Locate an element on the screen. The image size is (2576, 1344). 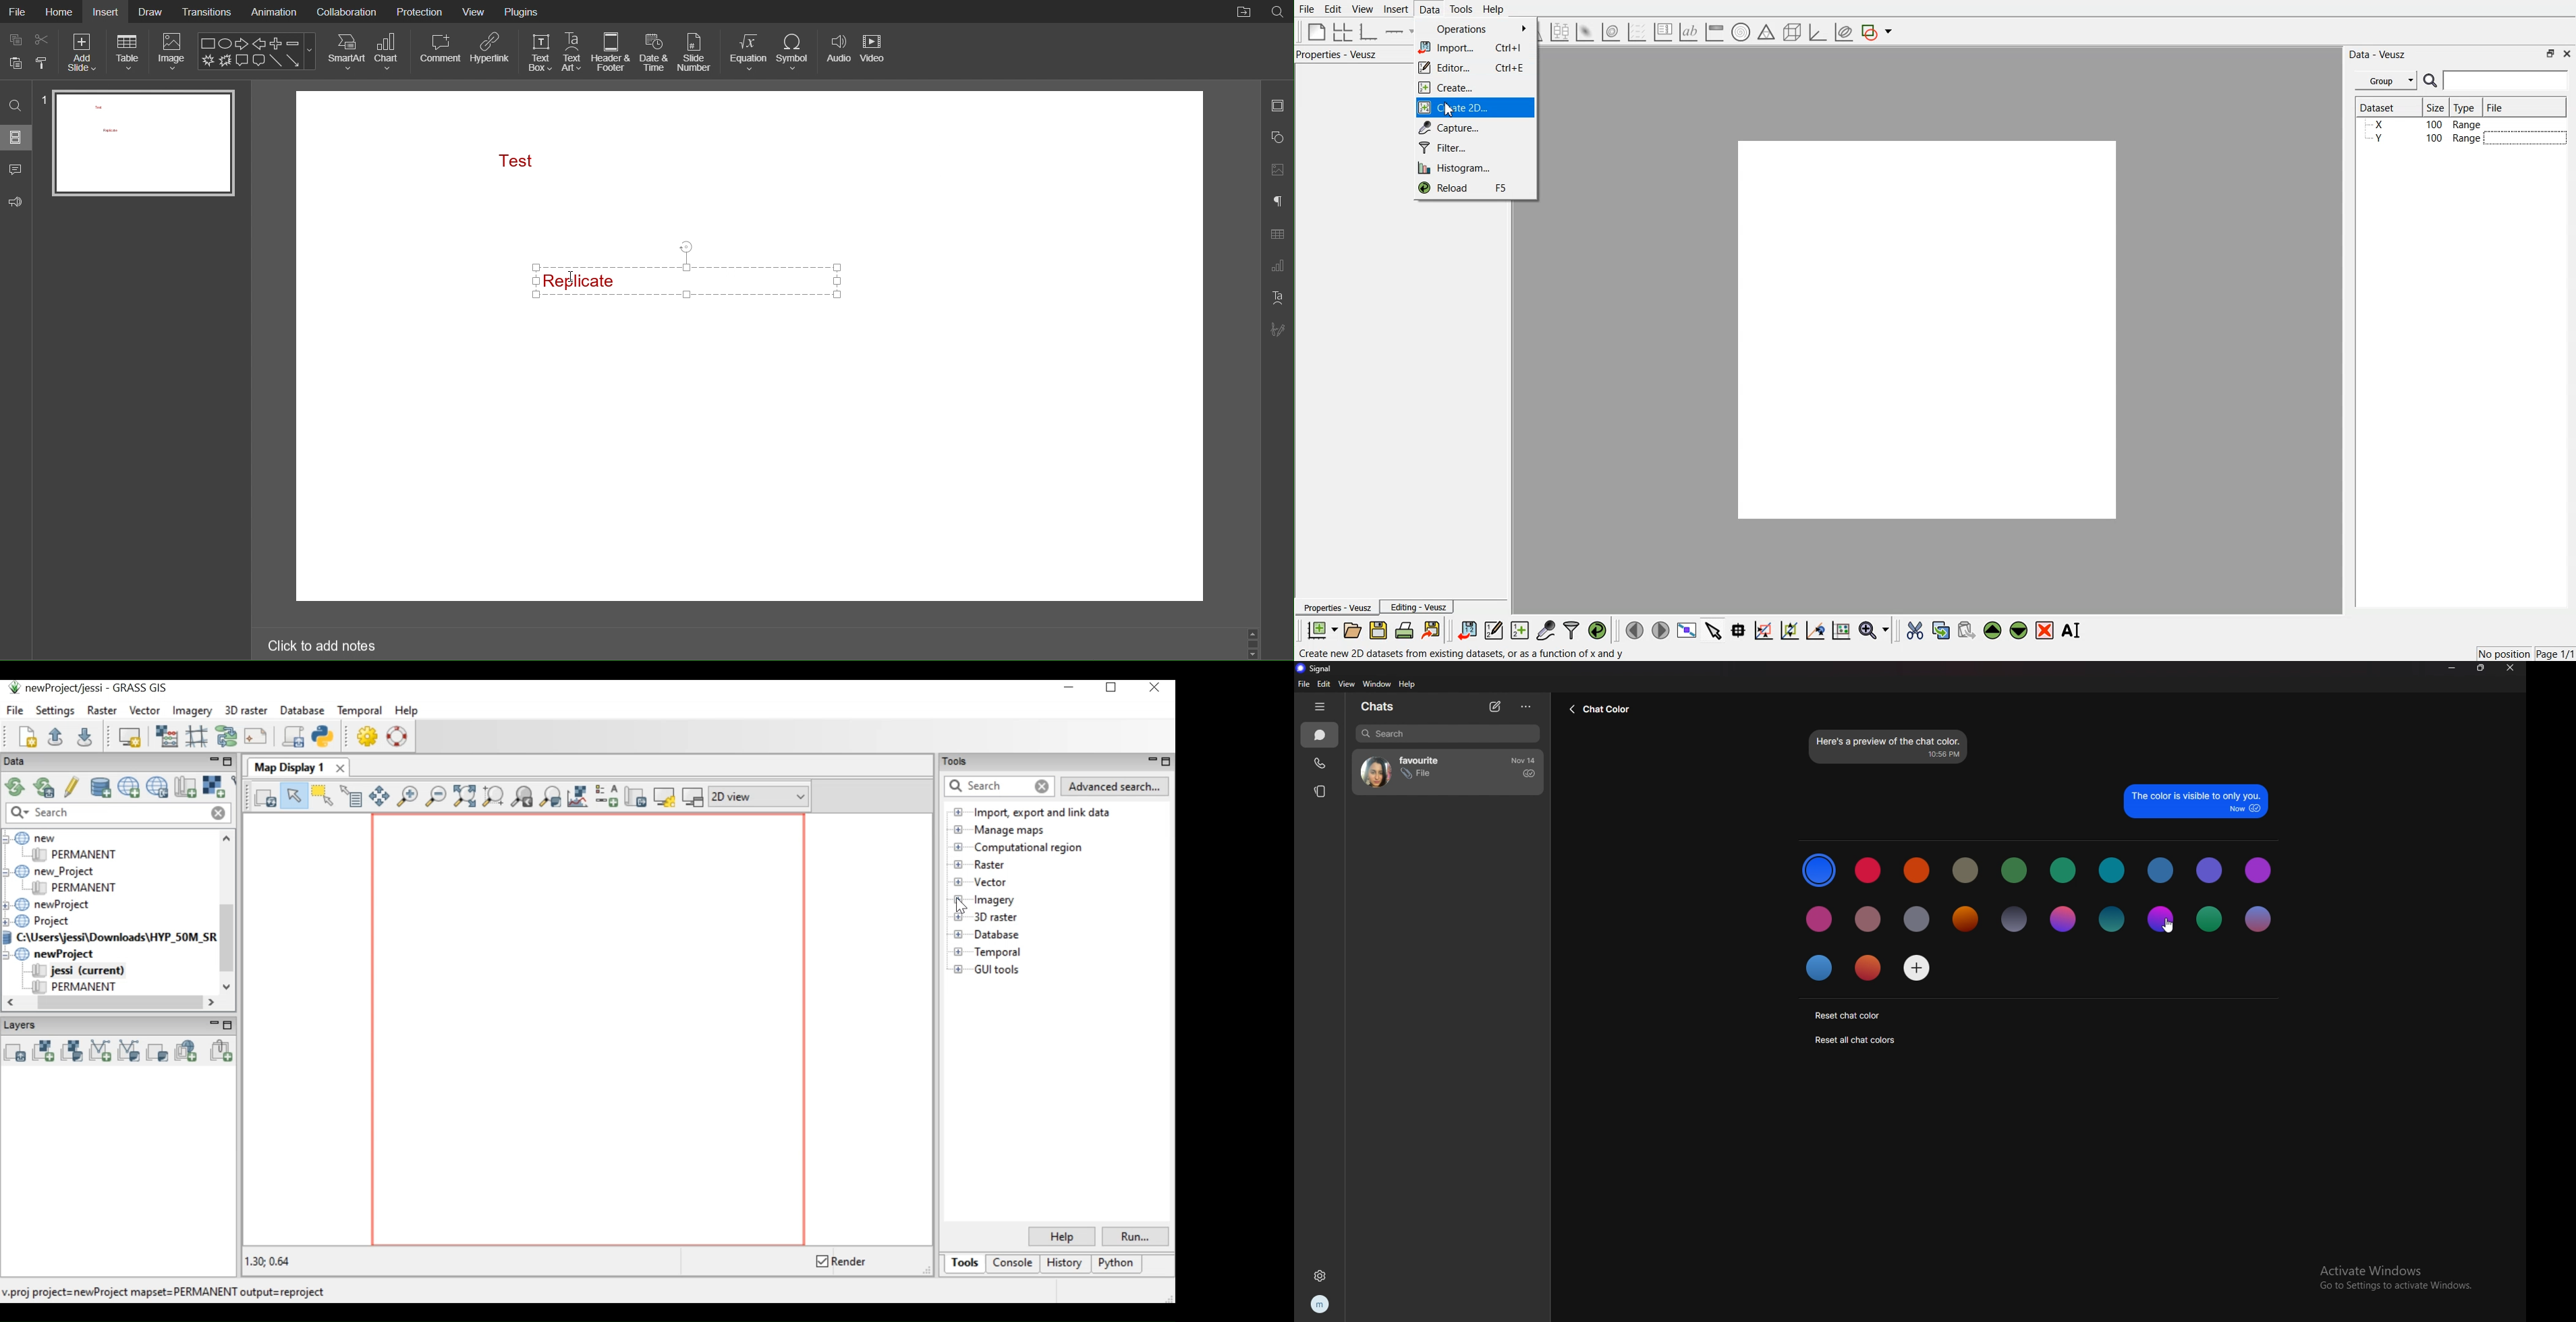
cursor is located at coordinates (2166, 927).